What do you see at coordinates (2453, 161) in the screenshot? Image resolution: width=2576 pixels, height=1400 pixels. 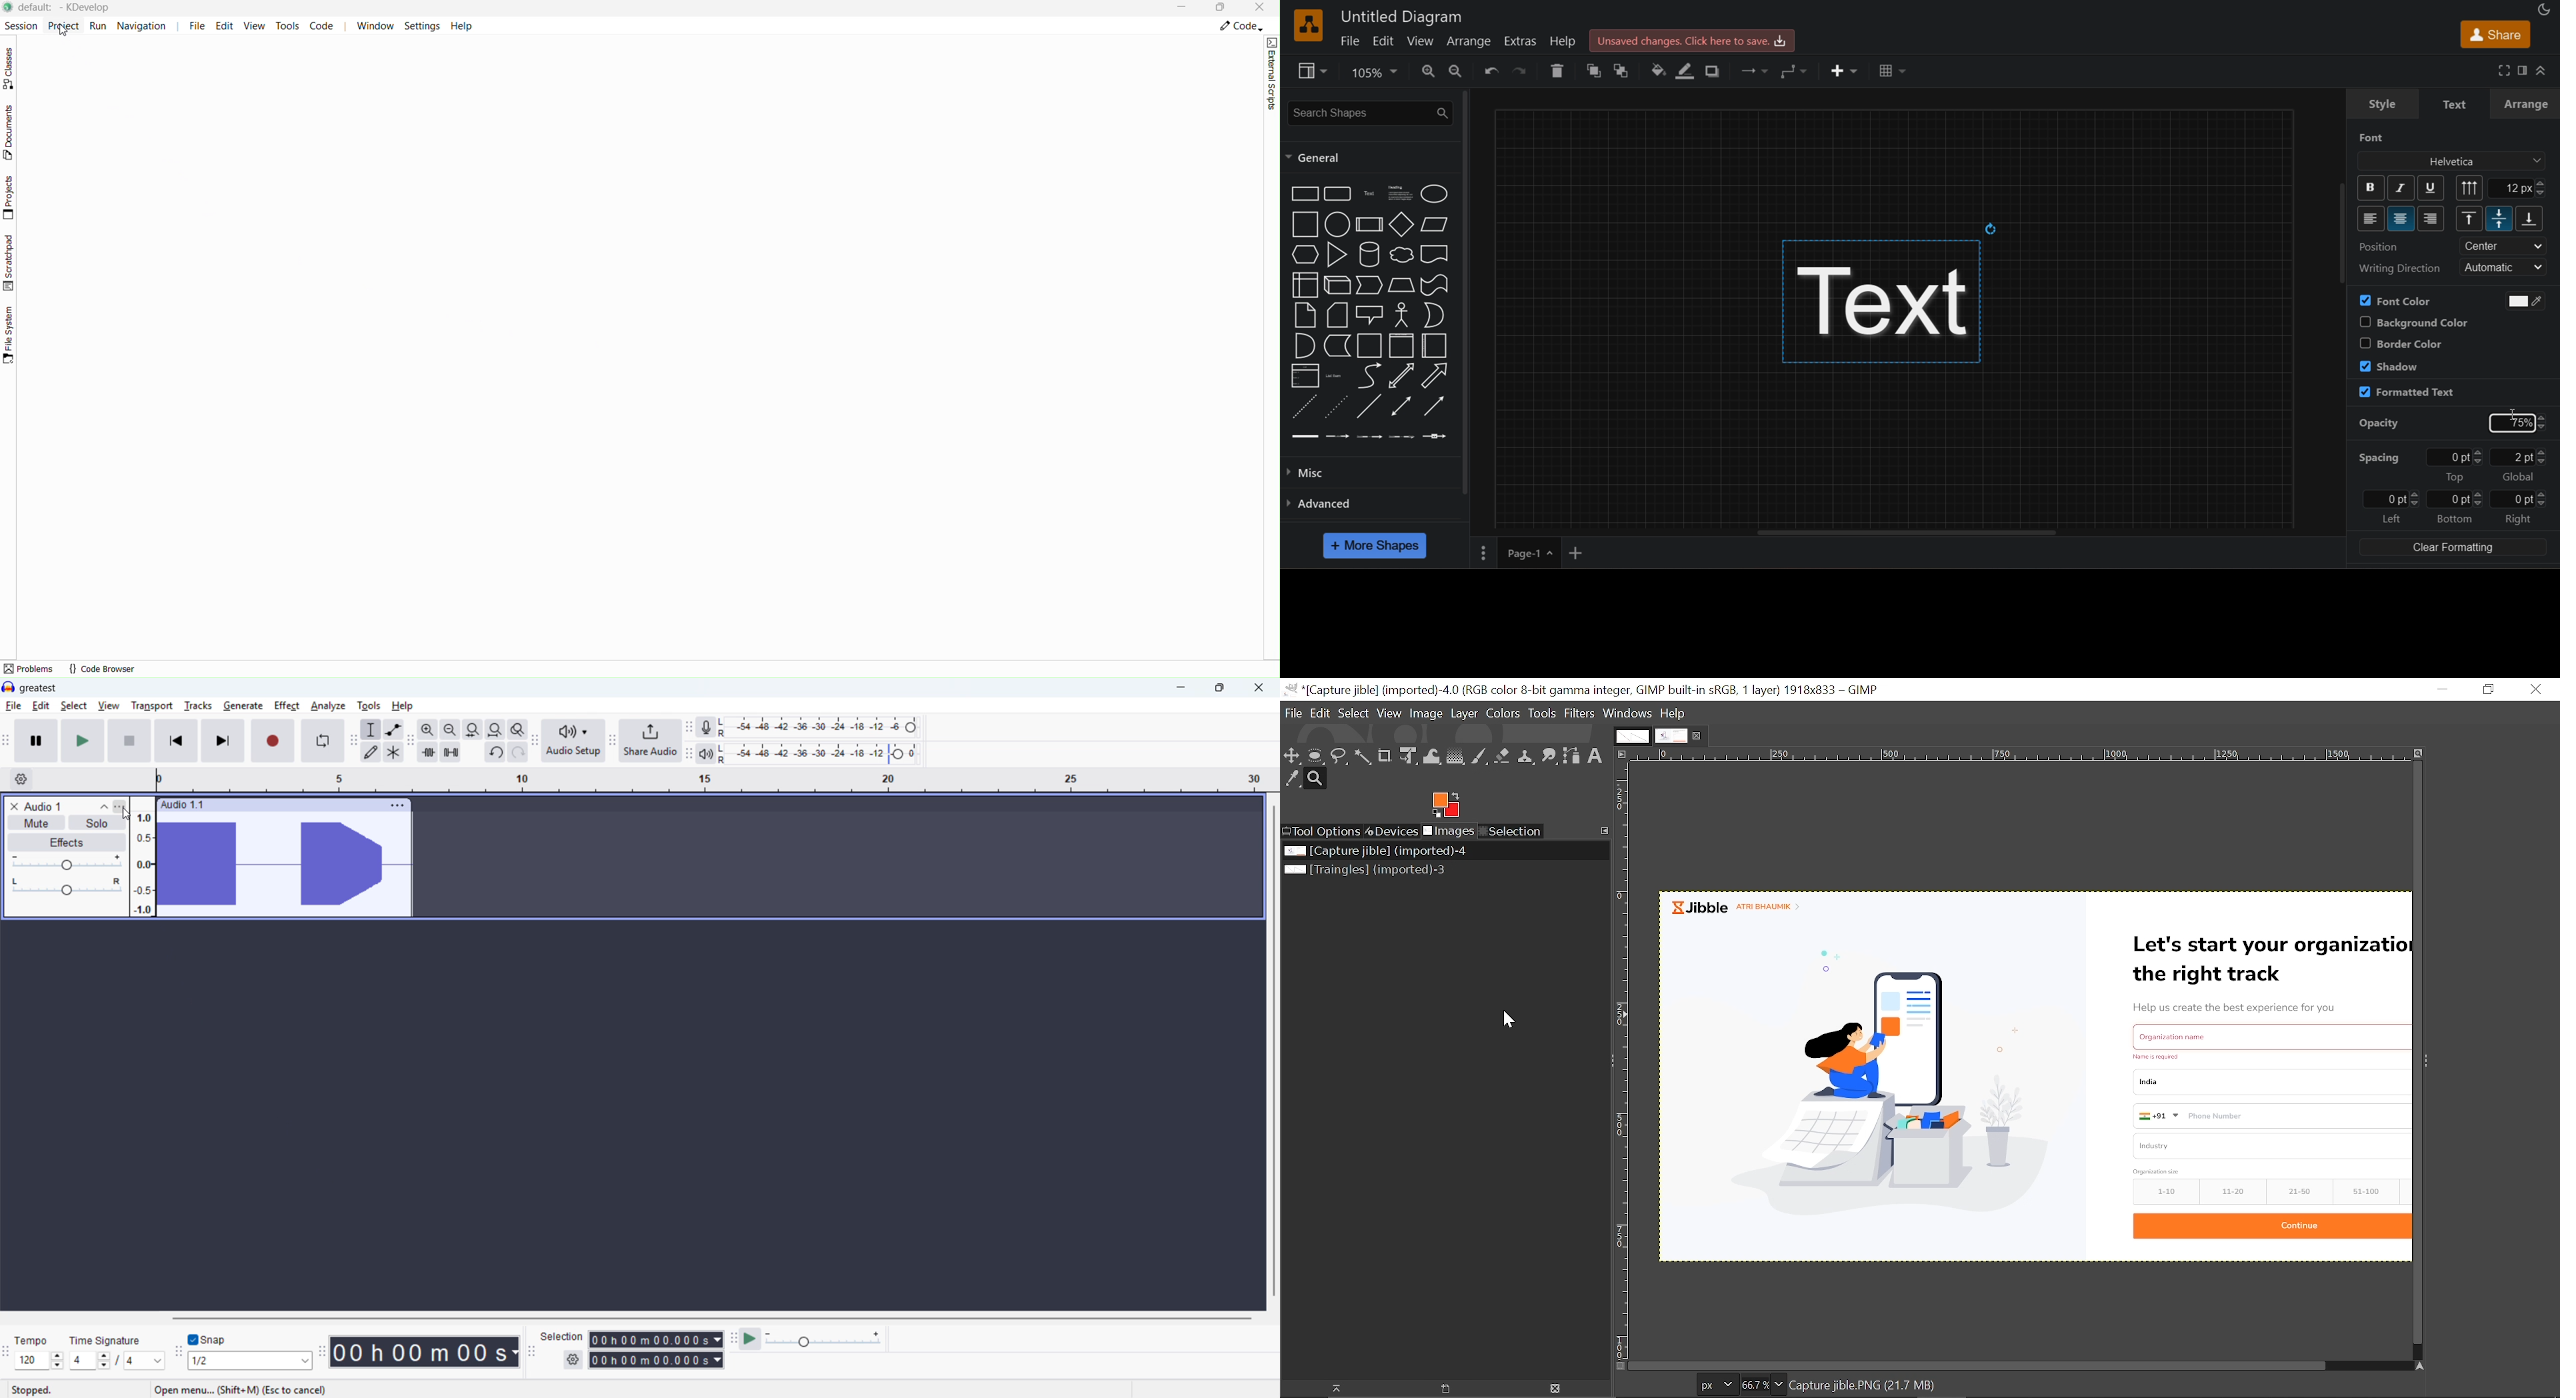 I see `font family` at bounding box center [2453, 161].